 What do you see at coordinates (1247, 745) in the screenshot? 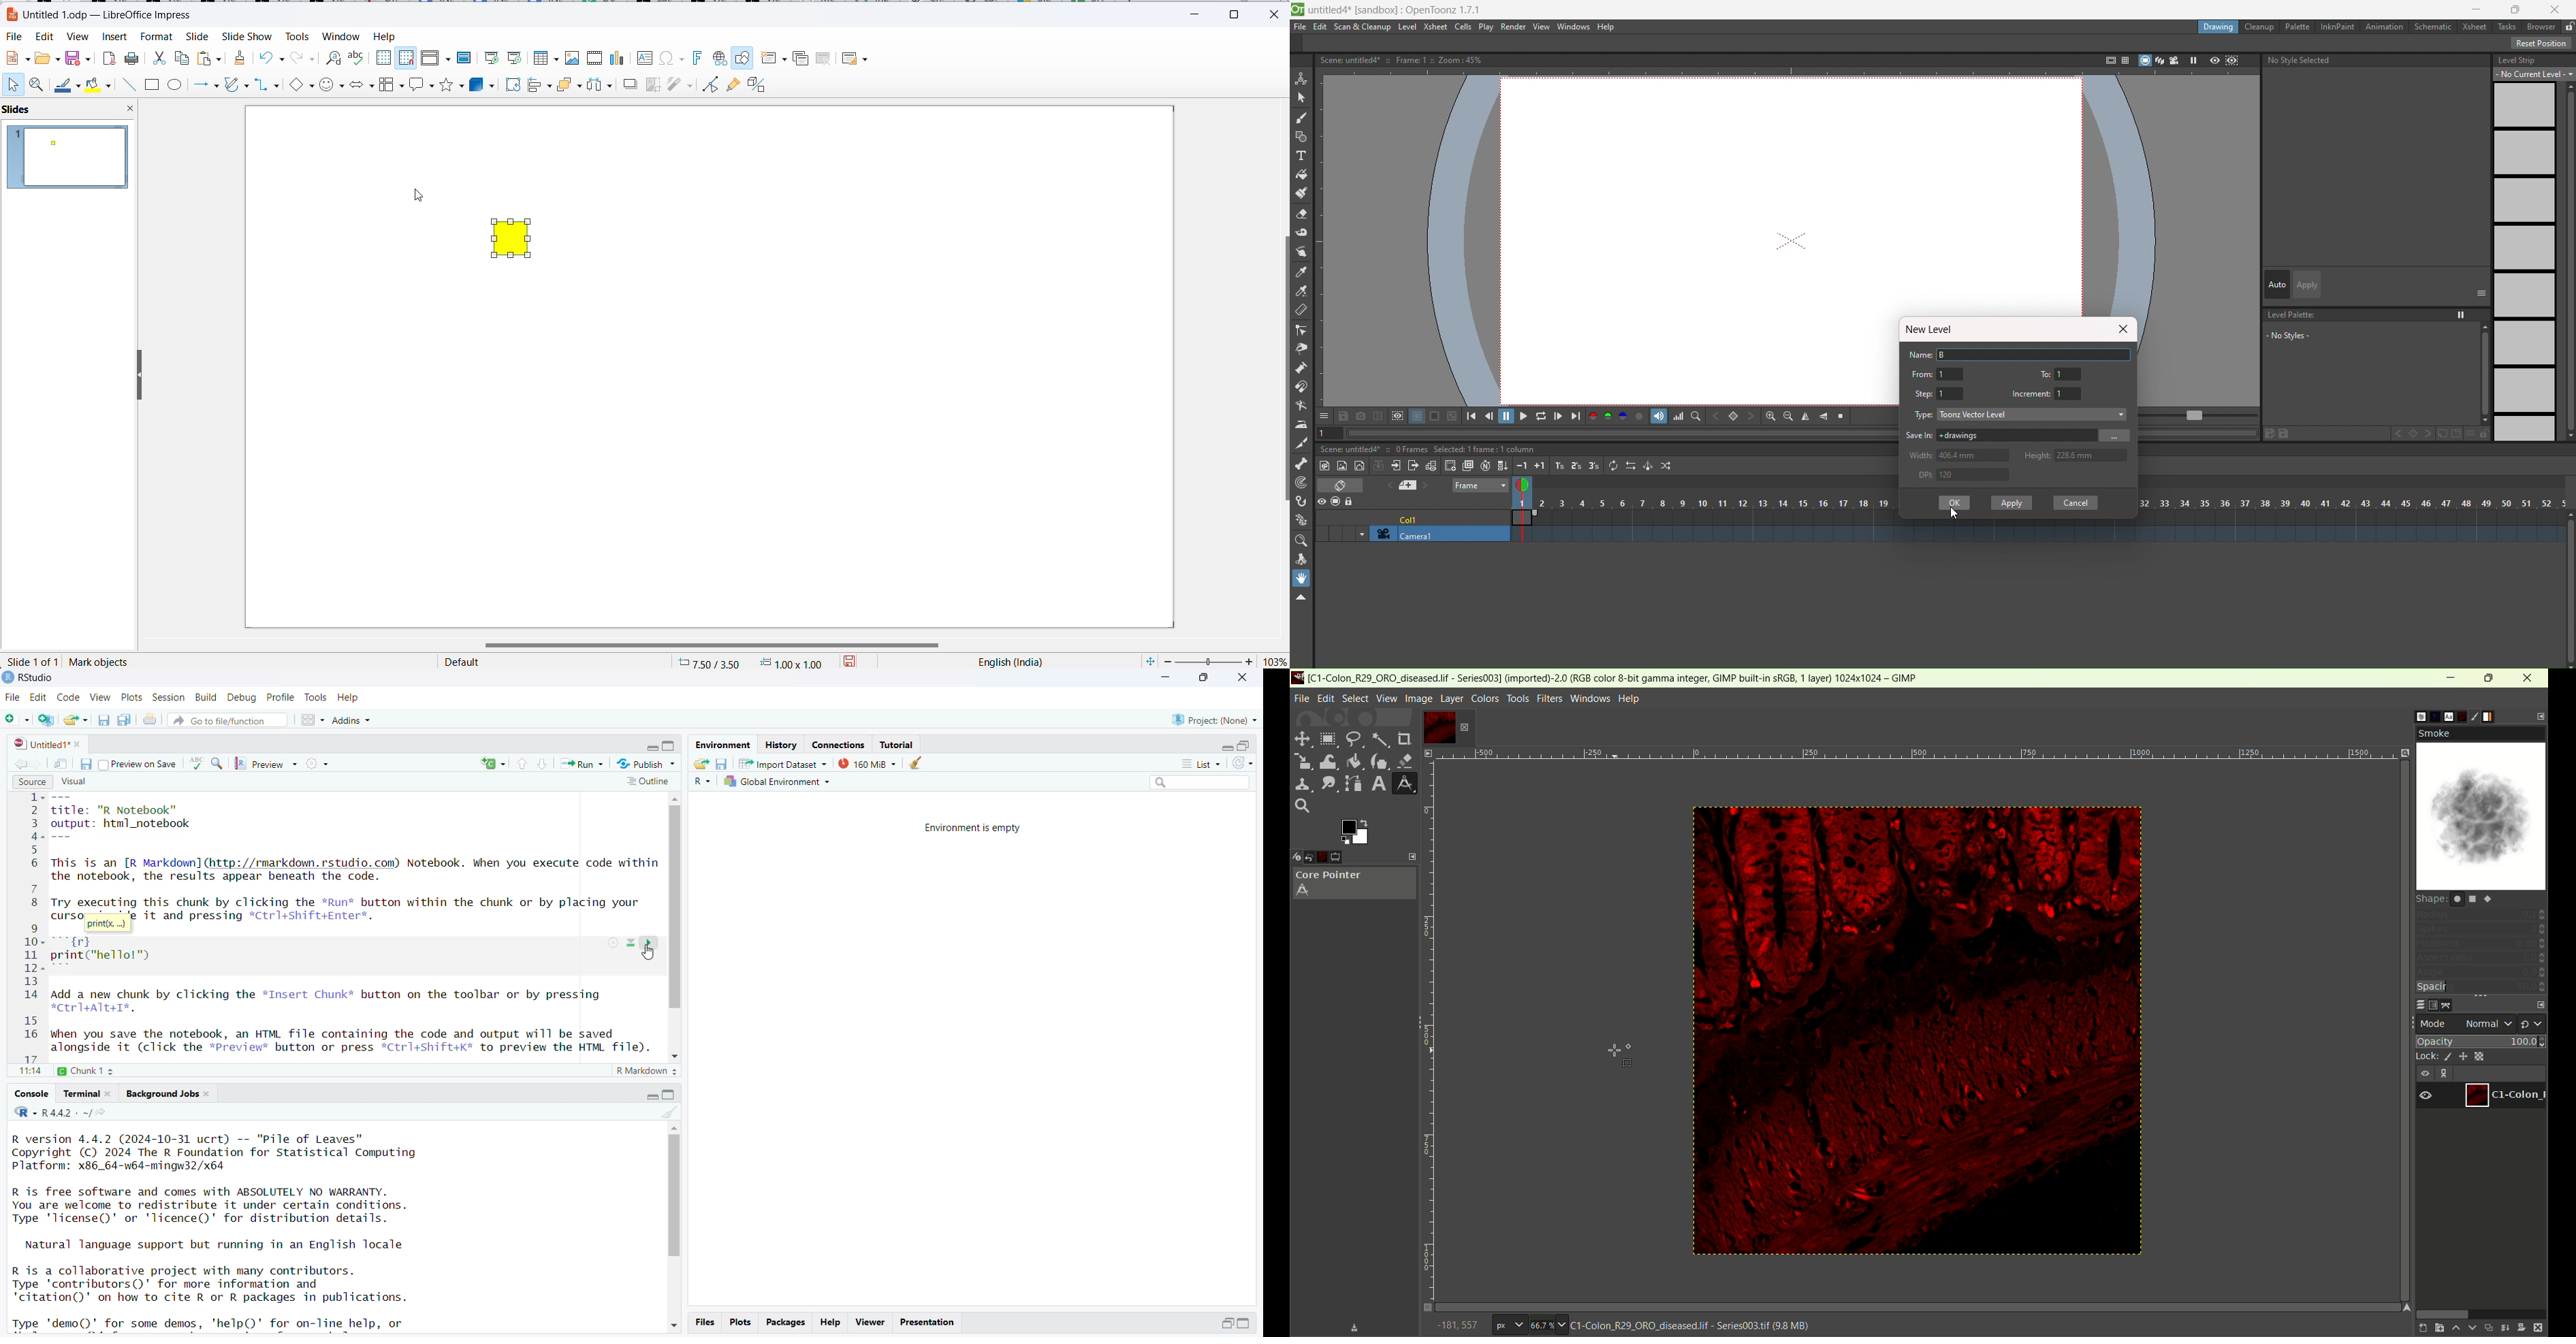
I see `collapse` at bounding box center [1247, 745].